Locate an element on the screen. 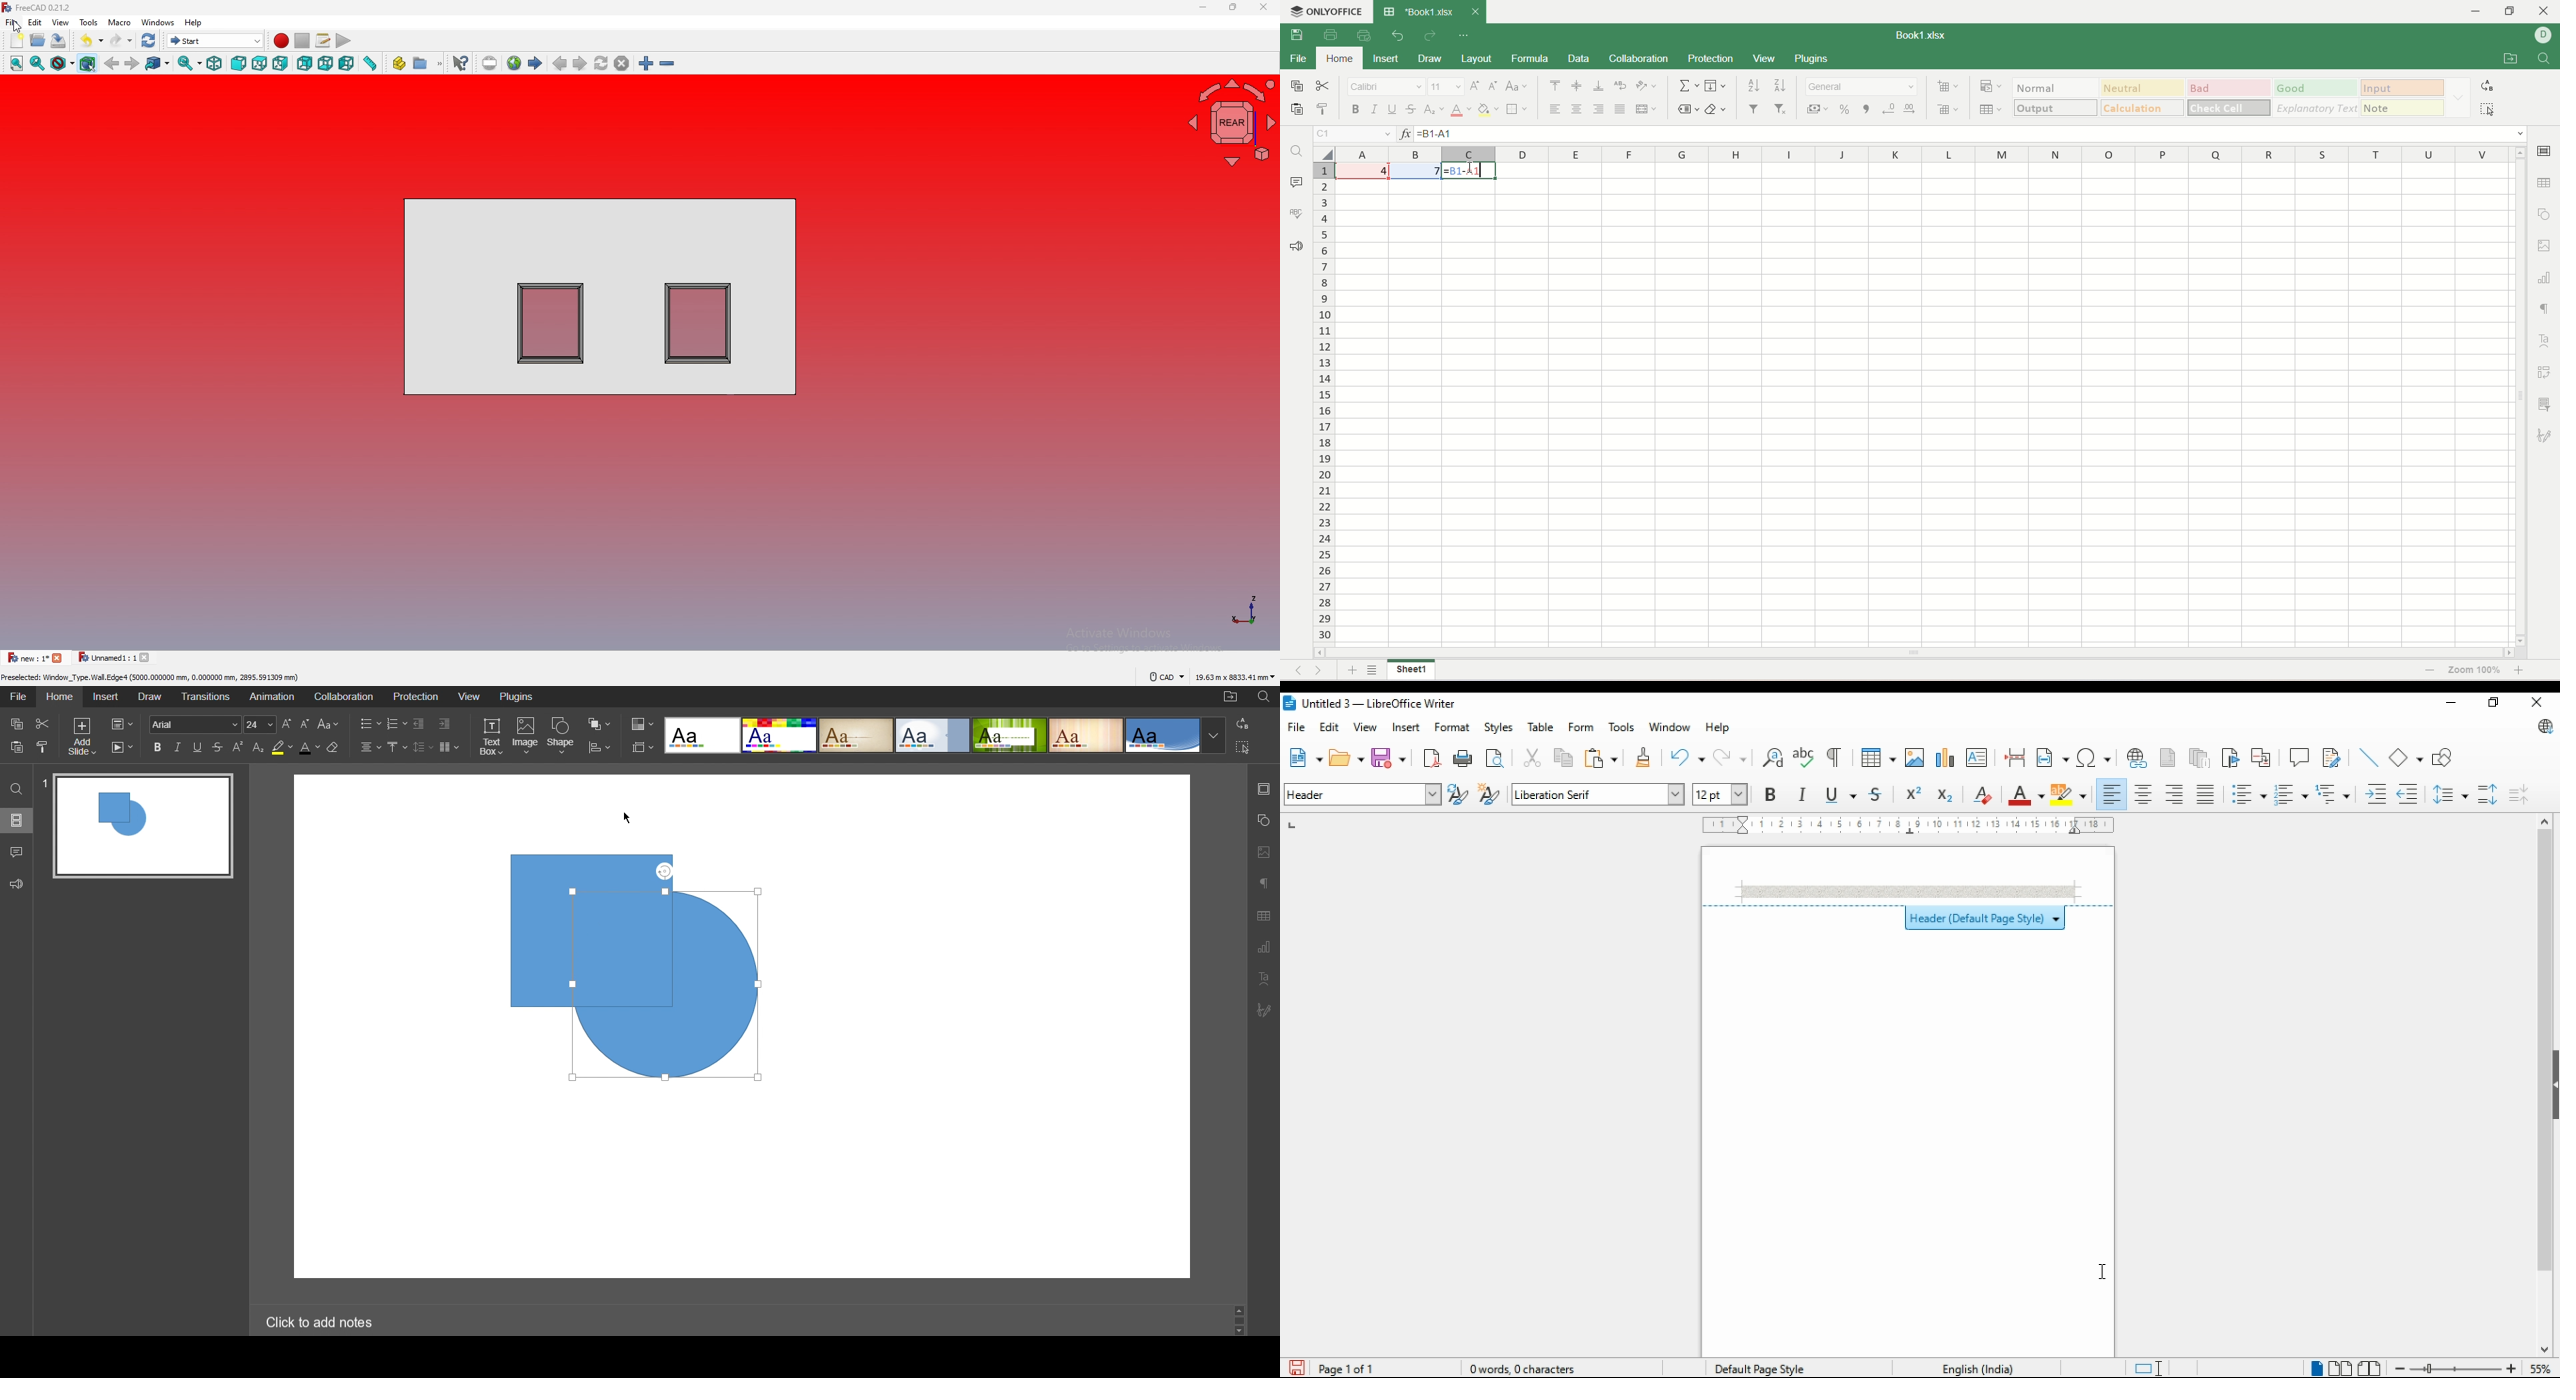 This screenshot has height=1400, width=2576. Lines is located at coordinates (1085, 735).